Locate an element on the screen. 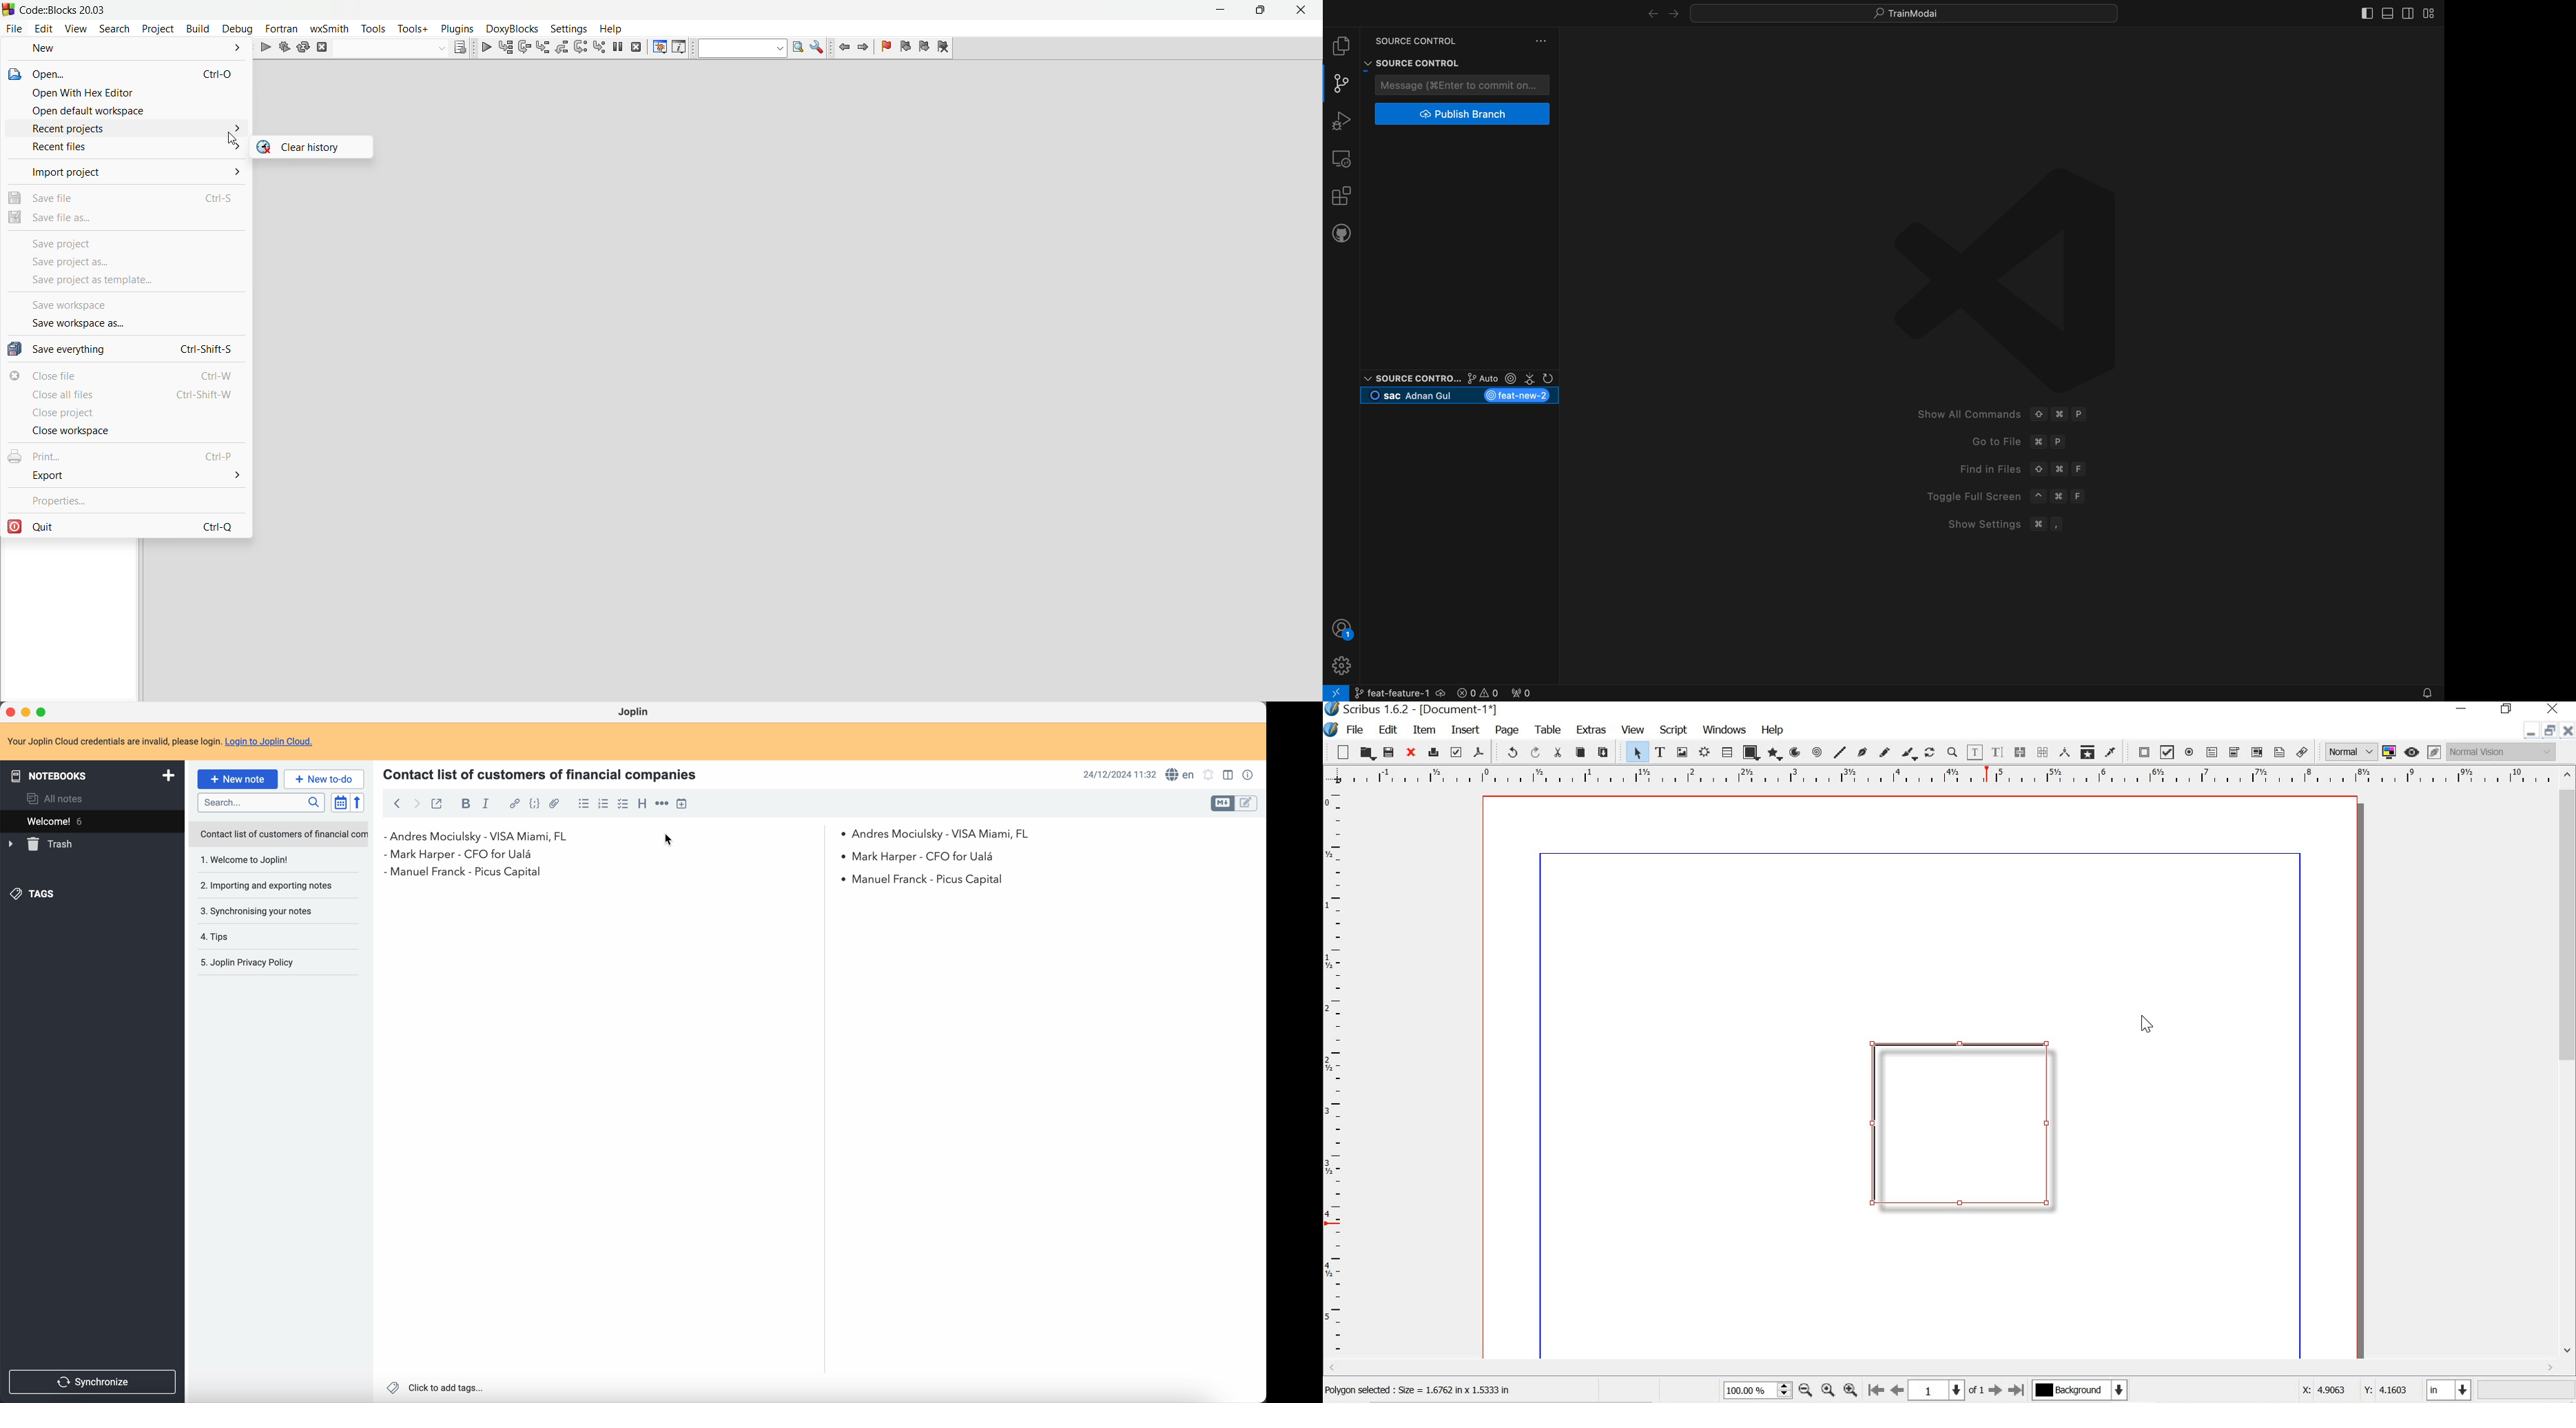  command is located at coordinates (2039, 442).